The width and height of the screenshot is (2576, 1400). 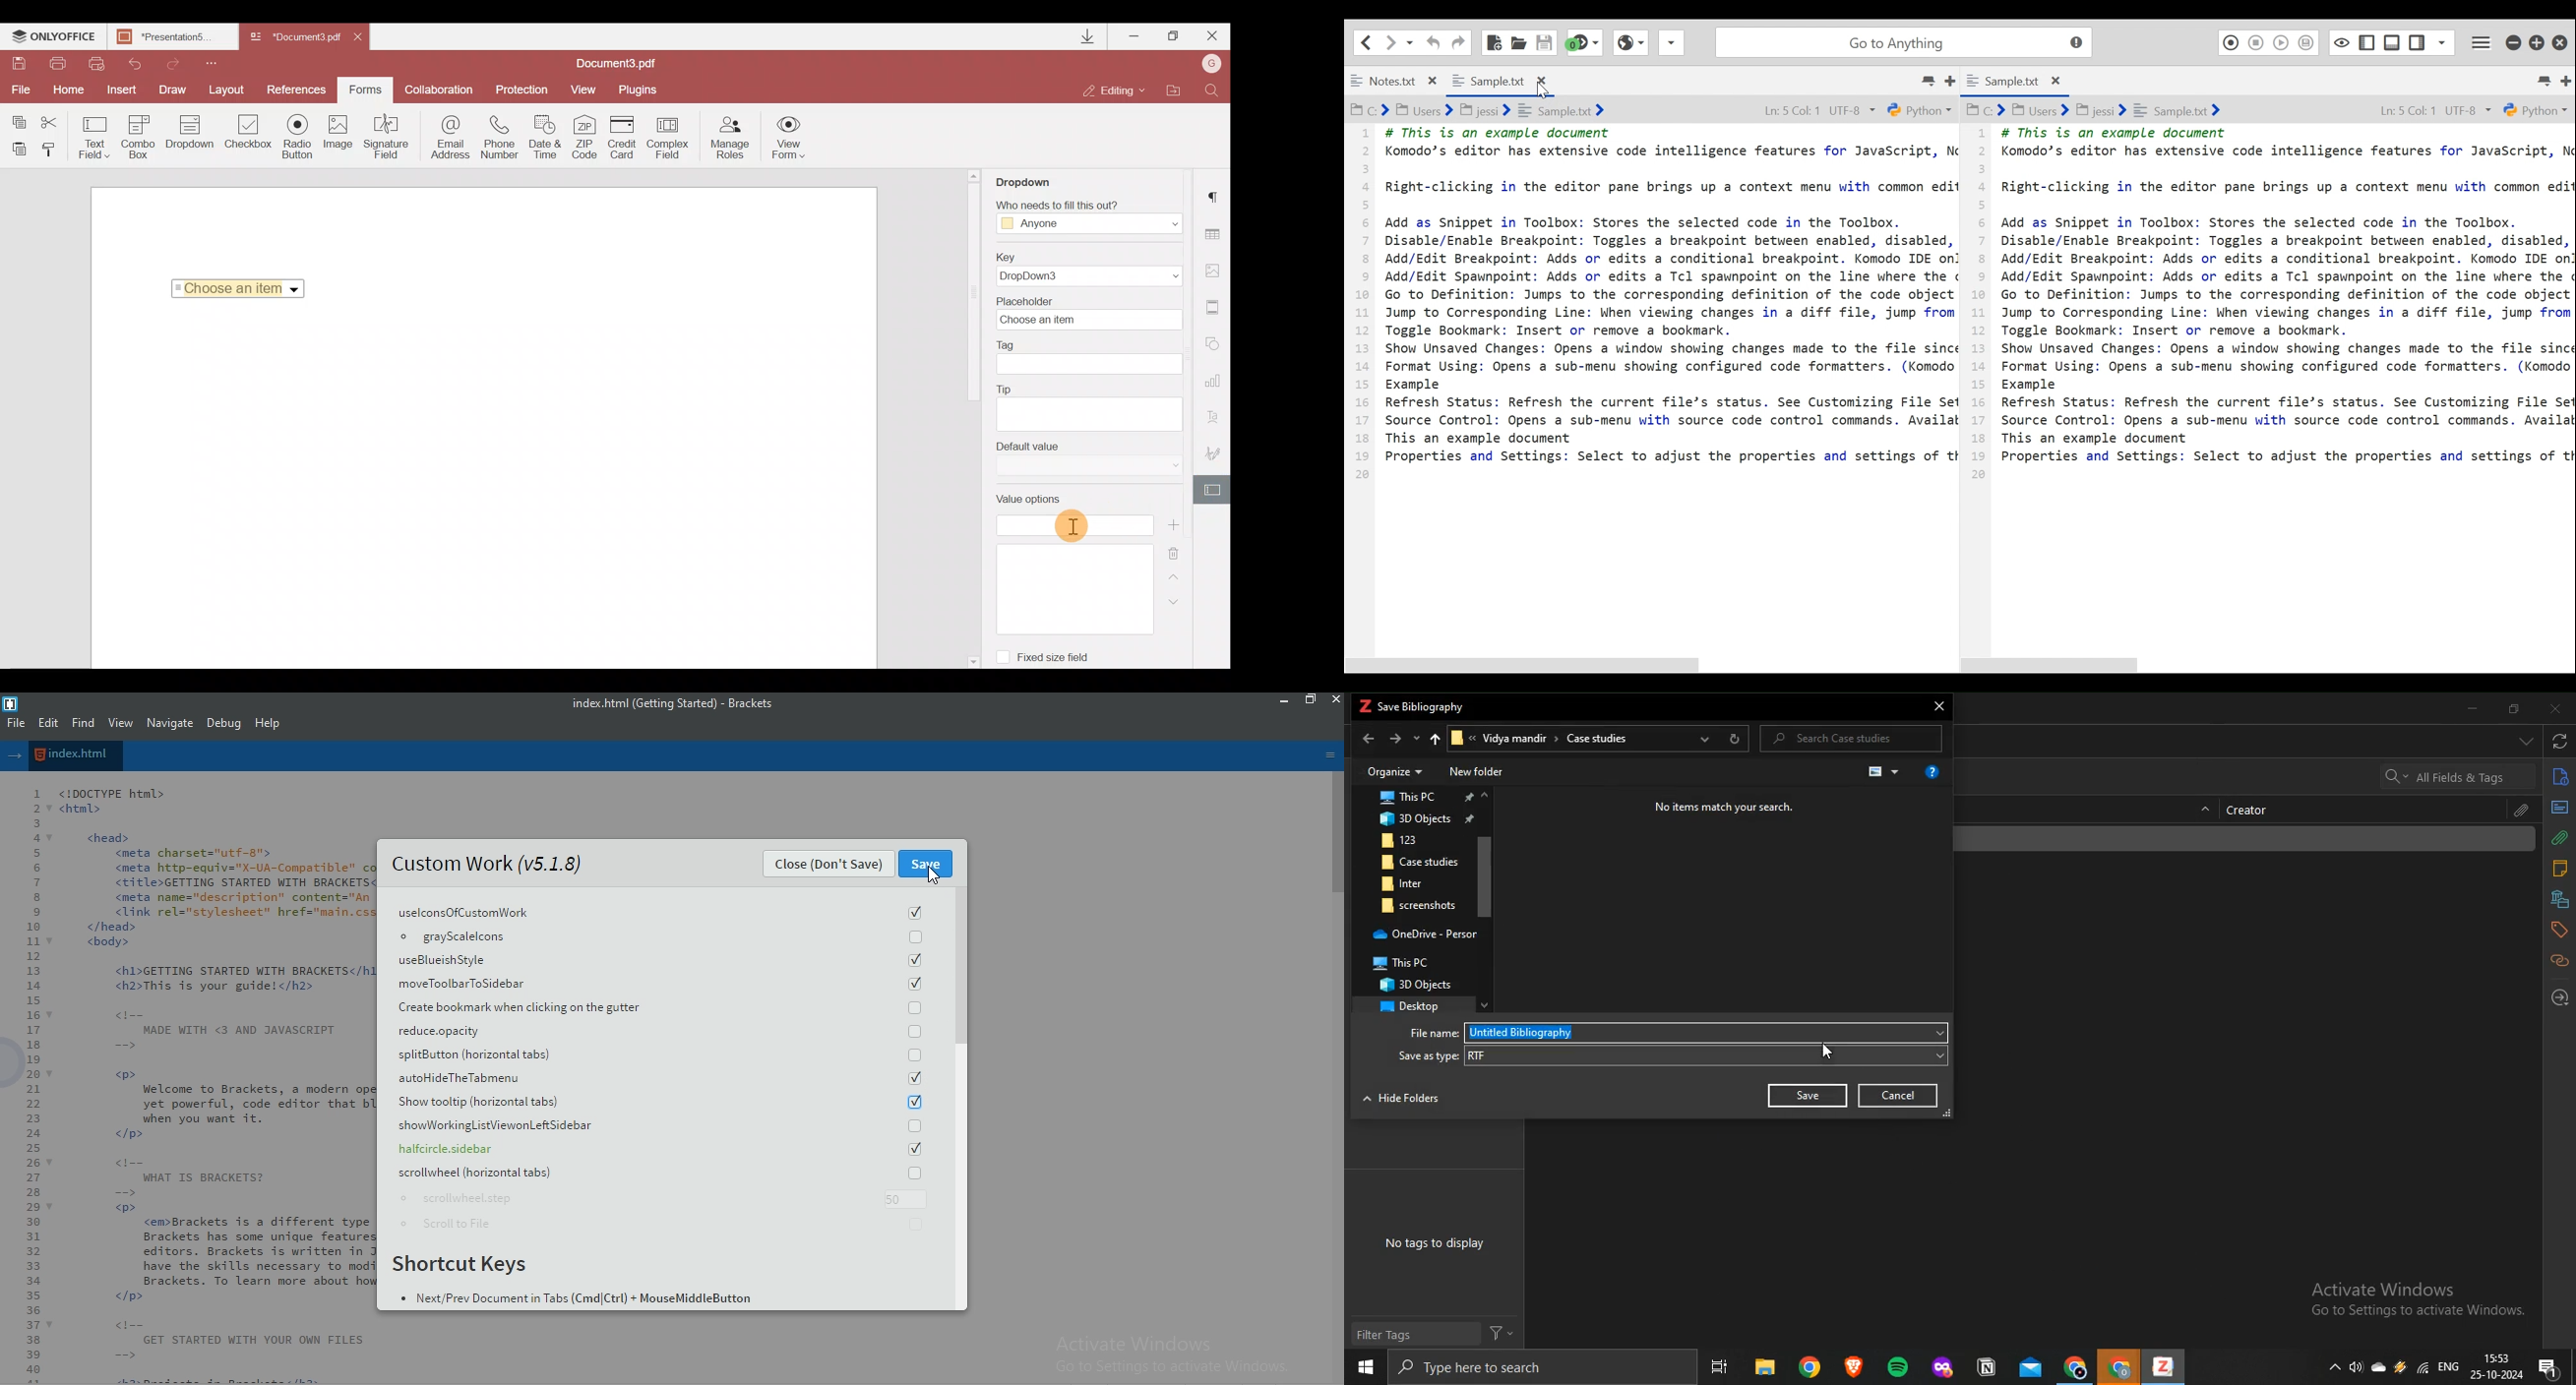 I want to click on drive, so click(x=2400, y=1366).